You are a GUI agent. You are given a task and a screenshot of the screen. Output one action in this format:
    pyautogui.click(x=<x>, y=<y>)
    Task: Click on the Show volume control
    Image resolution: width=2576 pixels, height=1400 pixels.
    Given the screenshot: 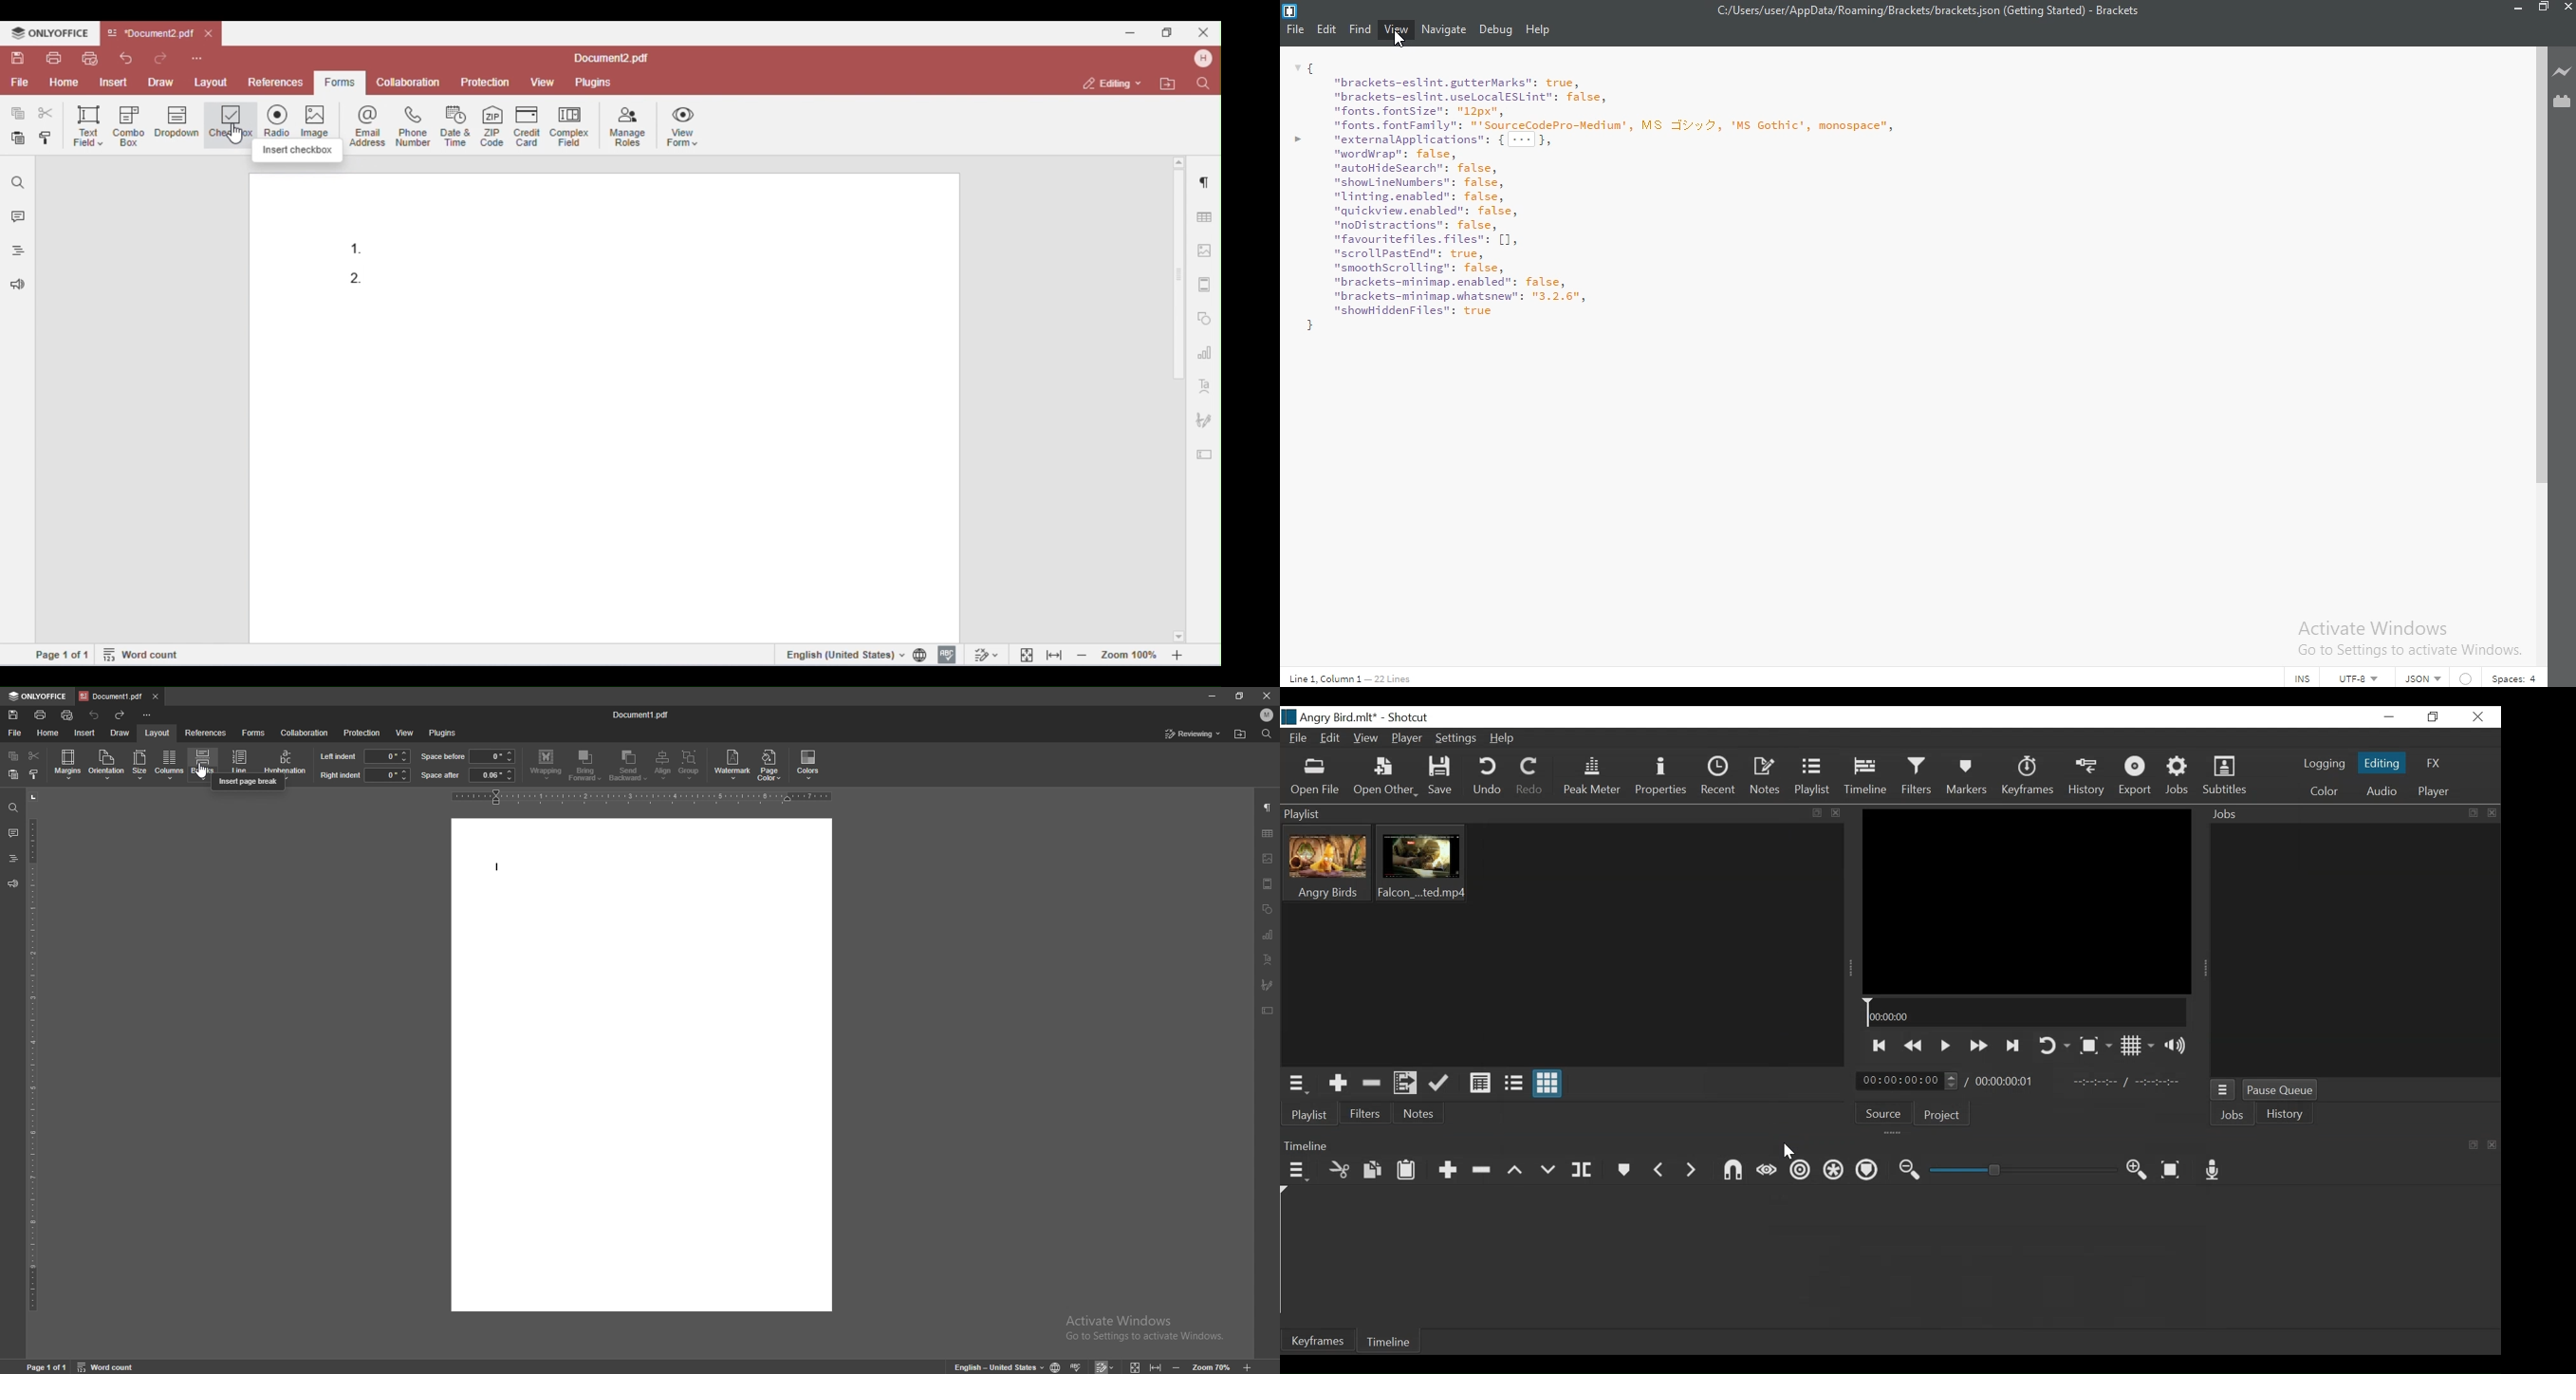 What is the action you would take?
    pyautogui.click(x=2182, y=1046)
    